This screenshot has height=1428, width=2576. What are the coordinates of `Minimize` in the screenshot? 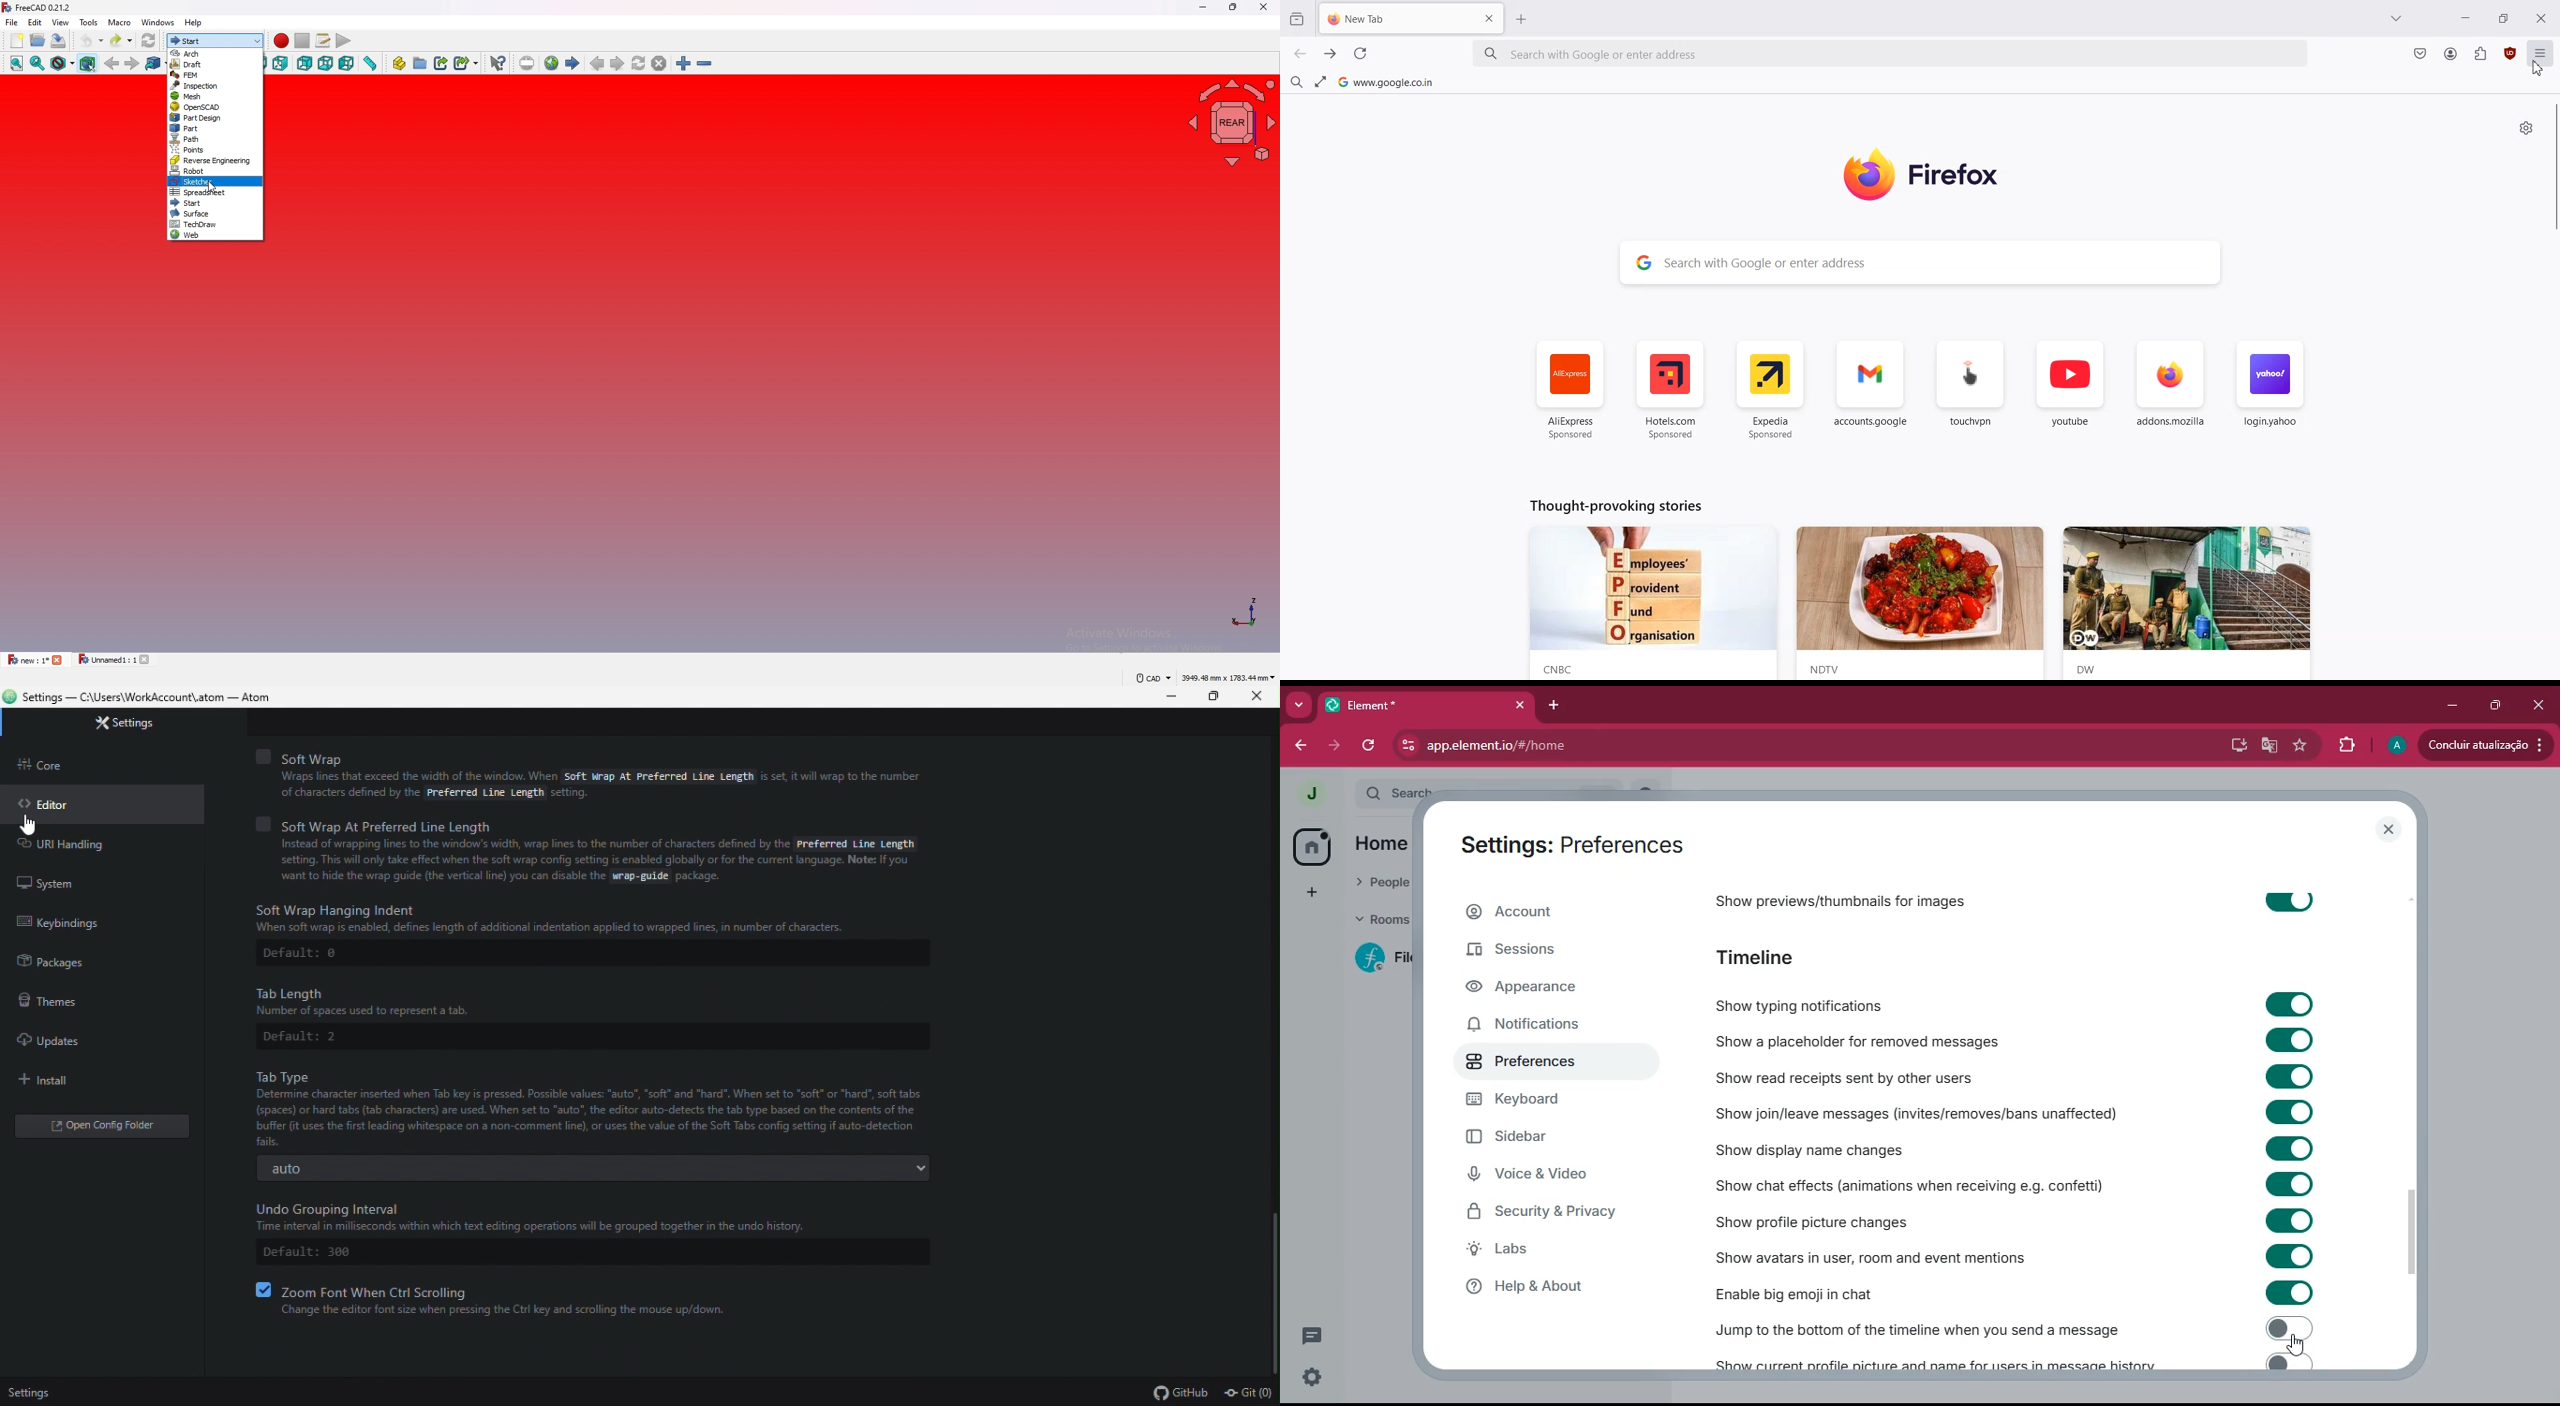 It's located at (2465, 17).